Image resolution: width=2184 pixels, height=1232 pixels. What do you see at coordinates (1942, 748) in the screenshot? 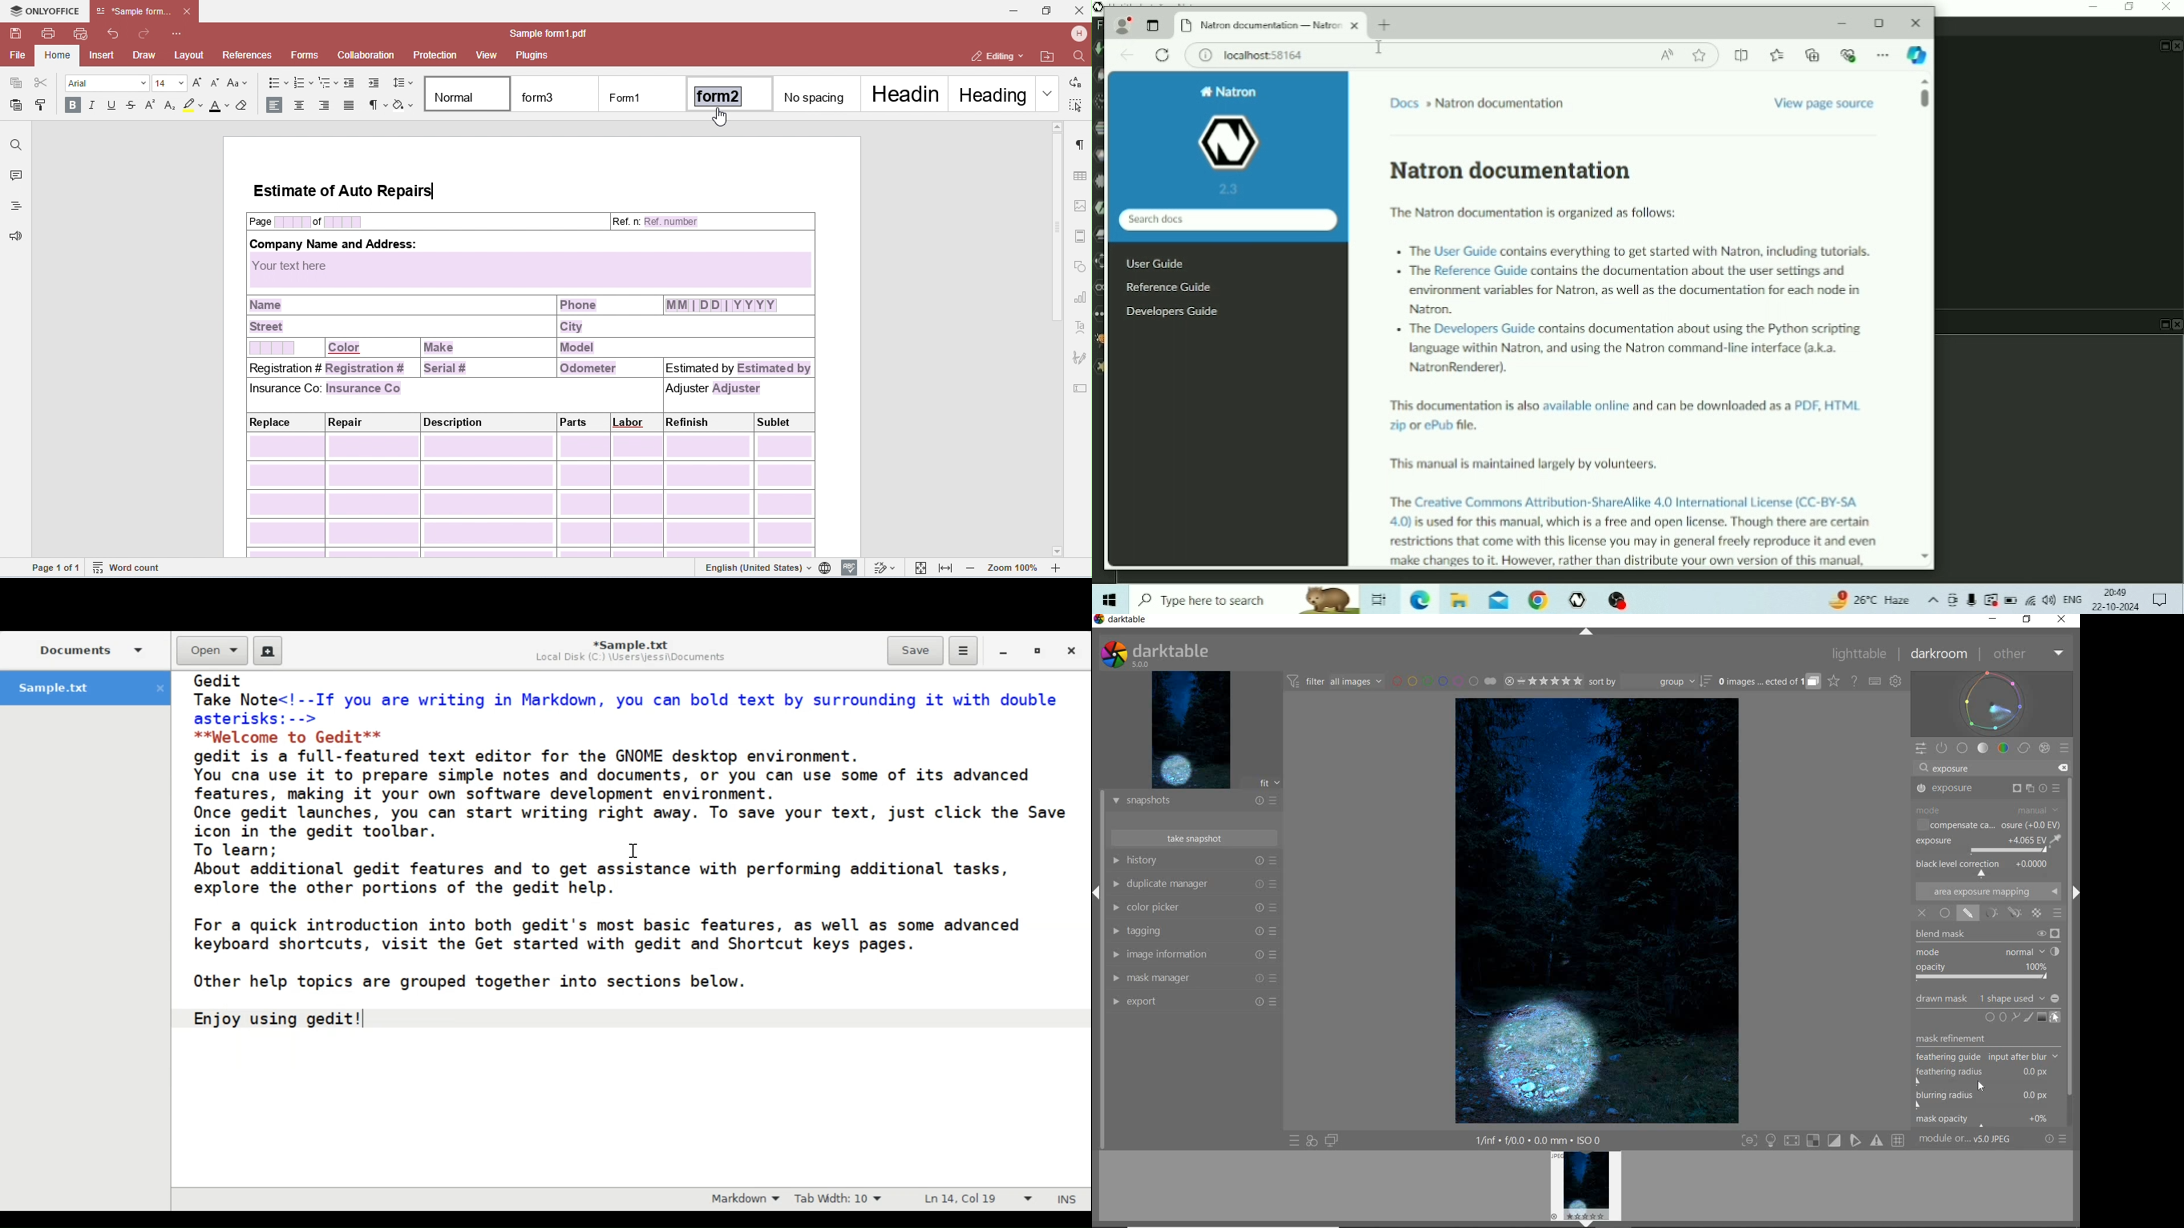
I see `SHOW ONLY ACTIVE MODULES` at bounding box center [1942, 748].